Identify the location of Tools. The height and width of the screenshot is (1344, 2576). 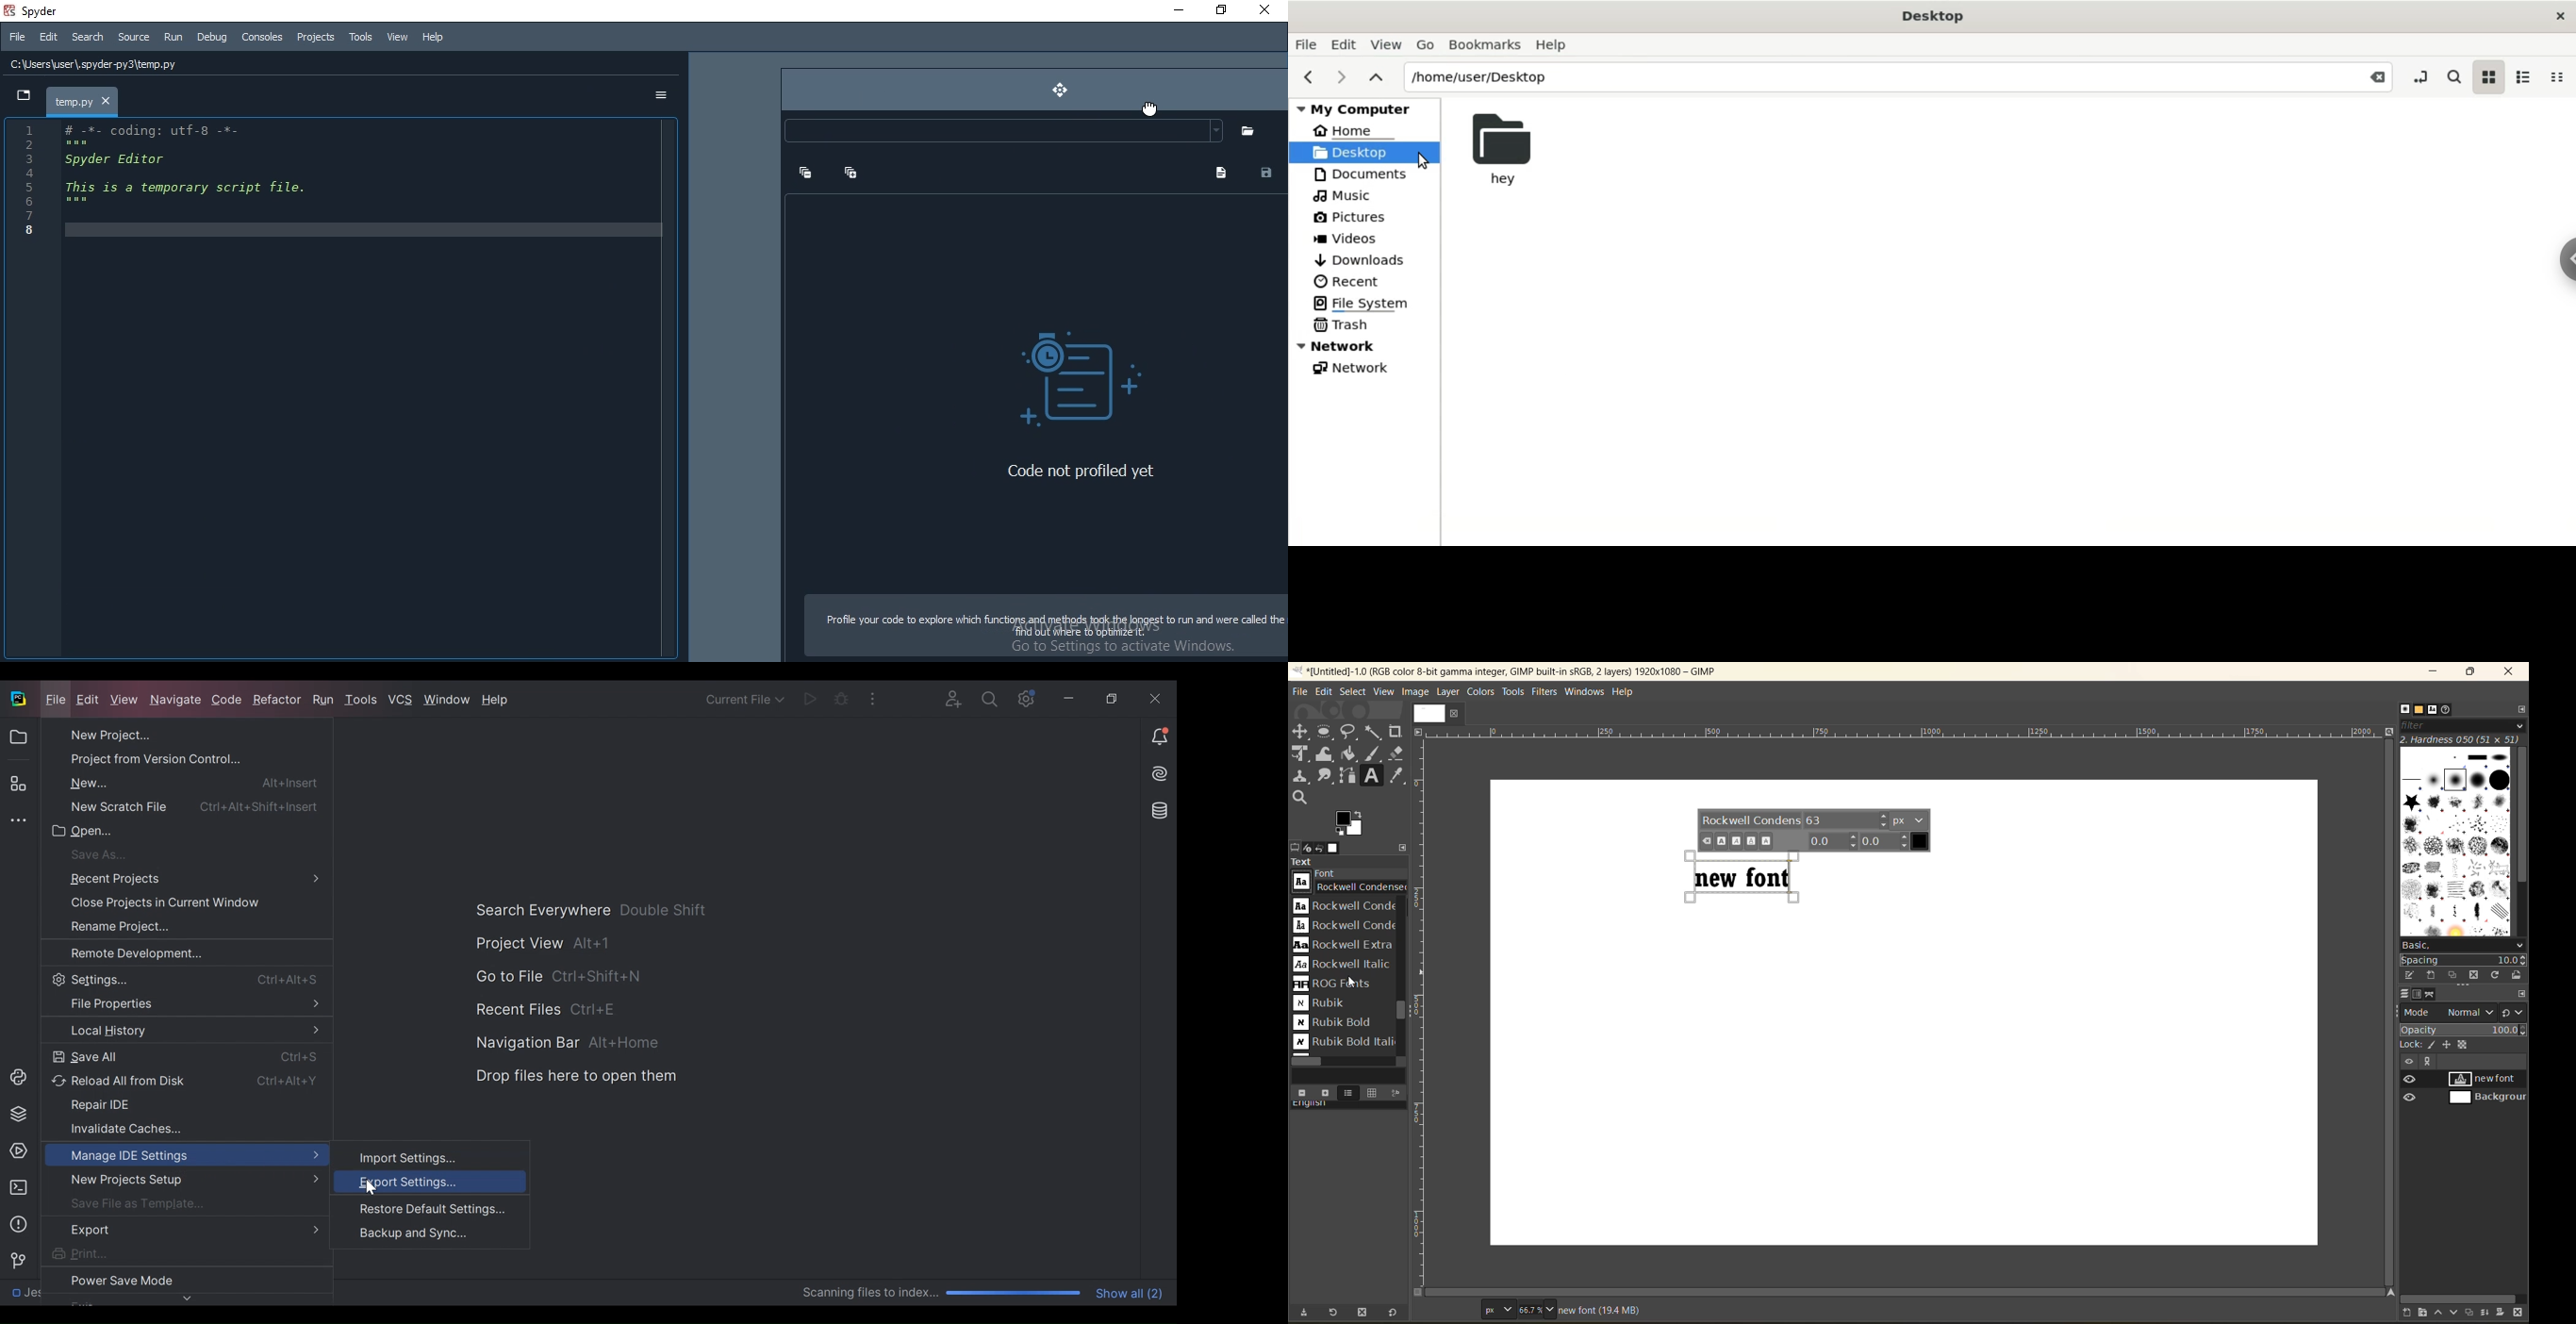
(359, 37).